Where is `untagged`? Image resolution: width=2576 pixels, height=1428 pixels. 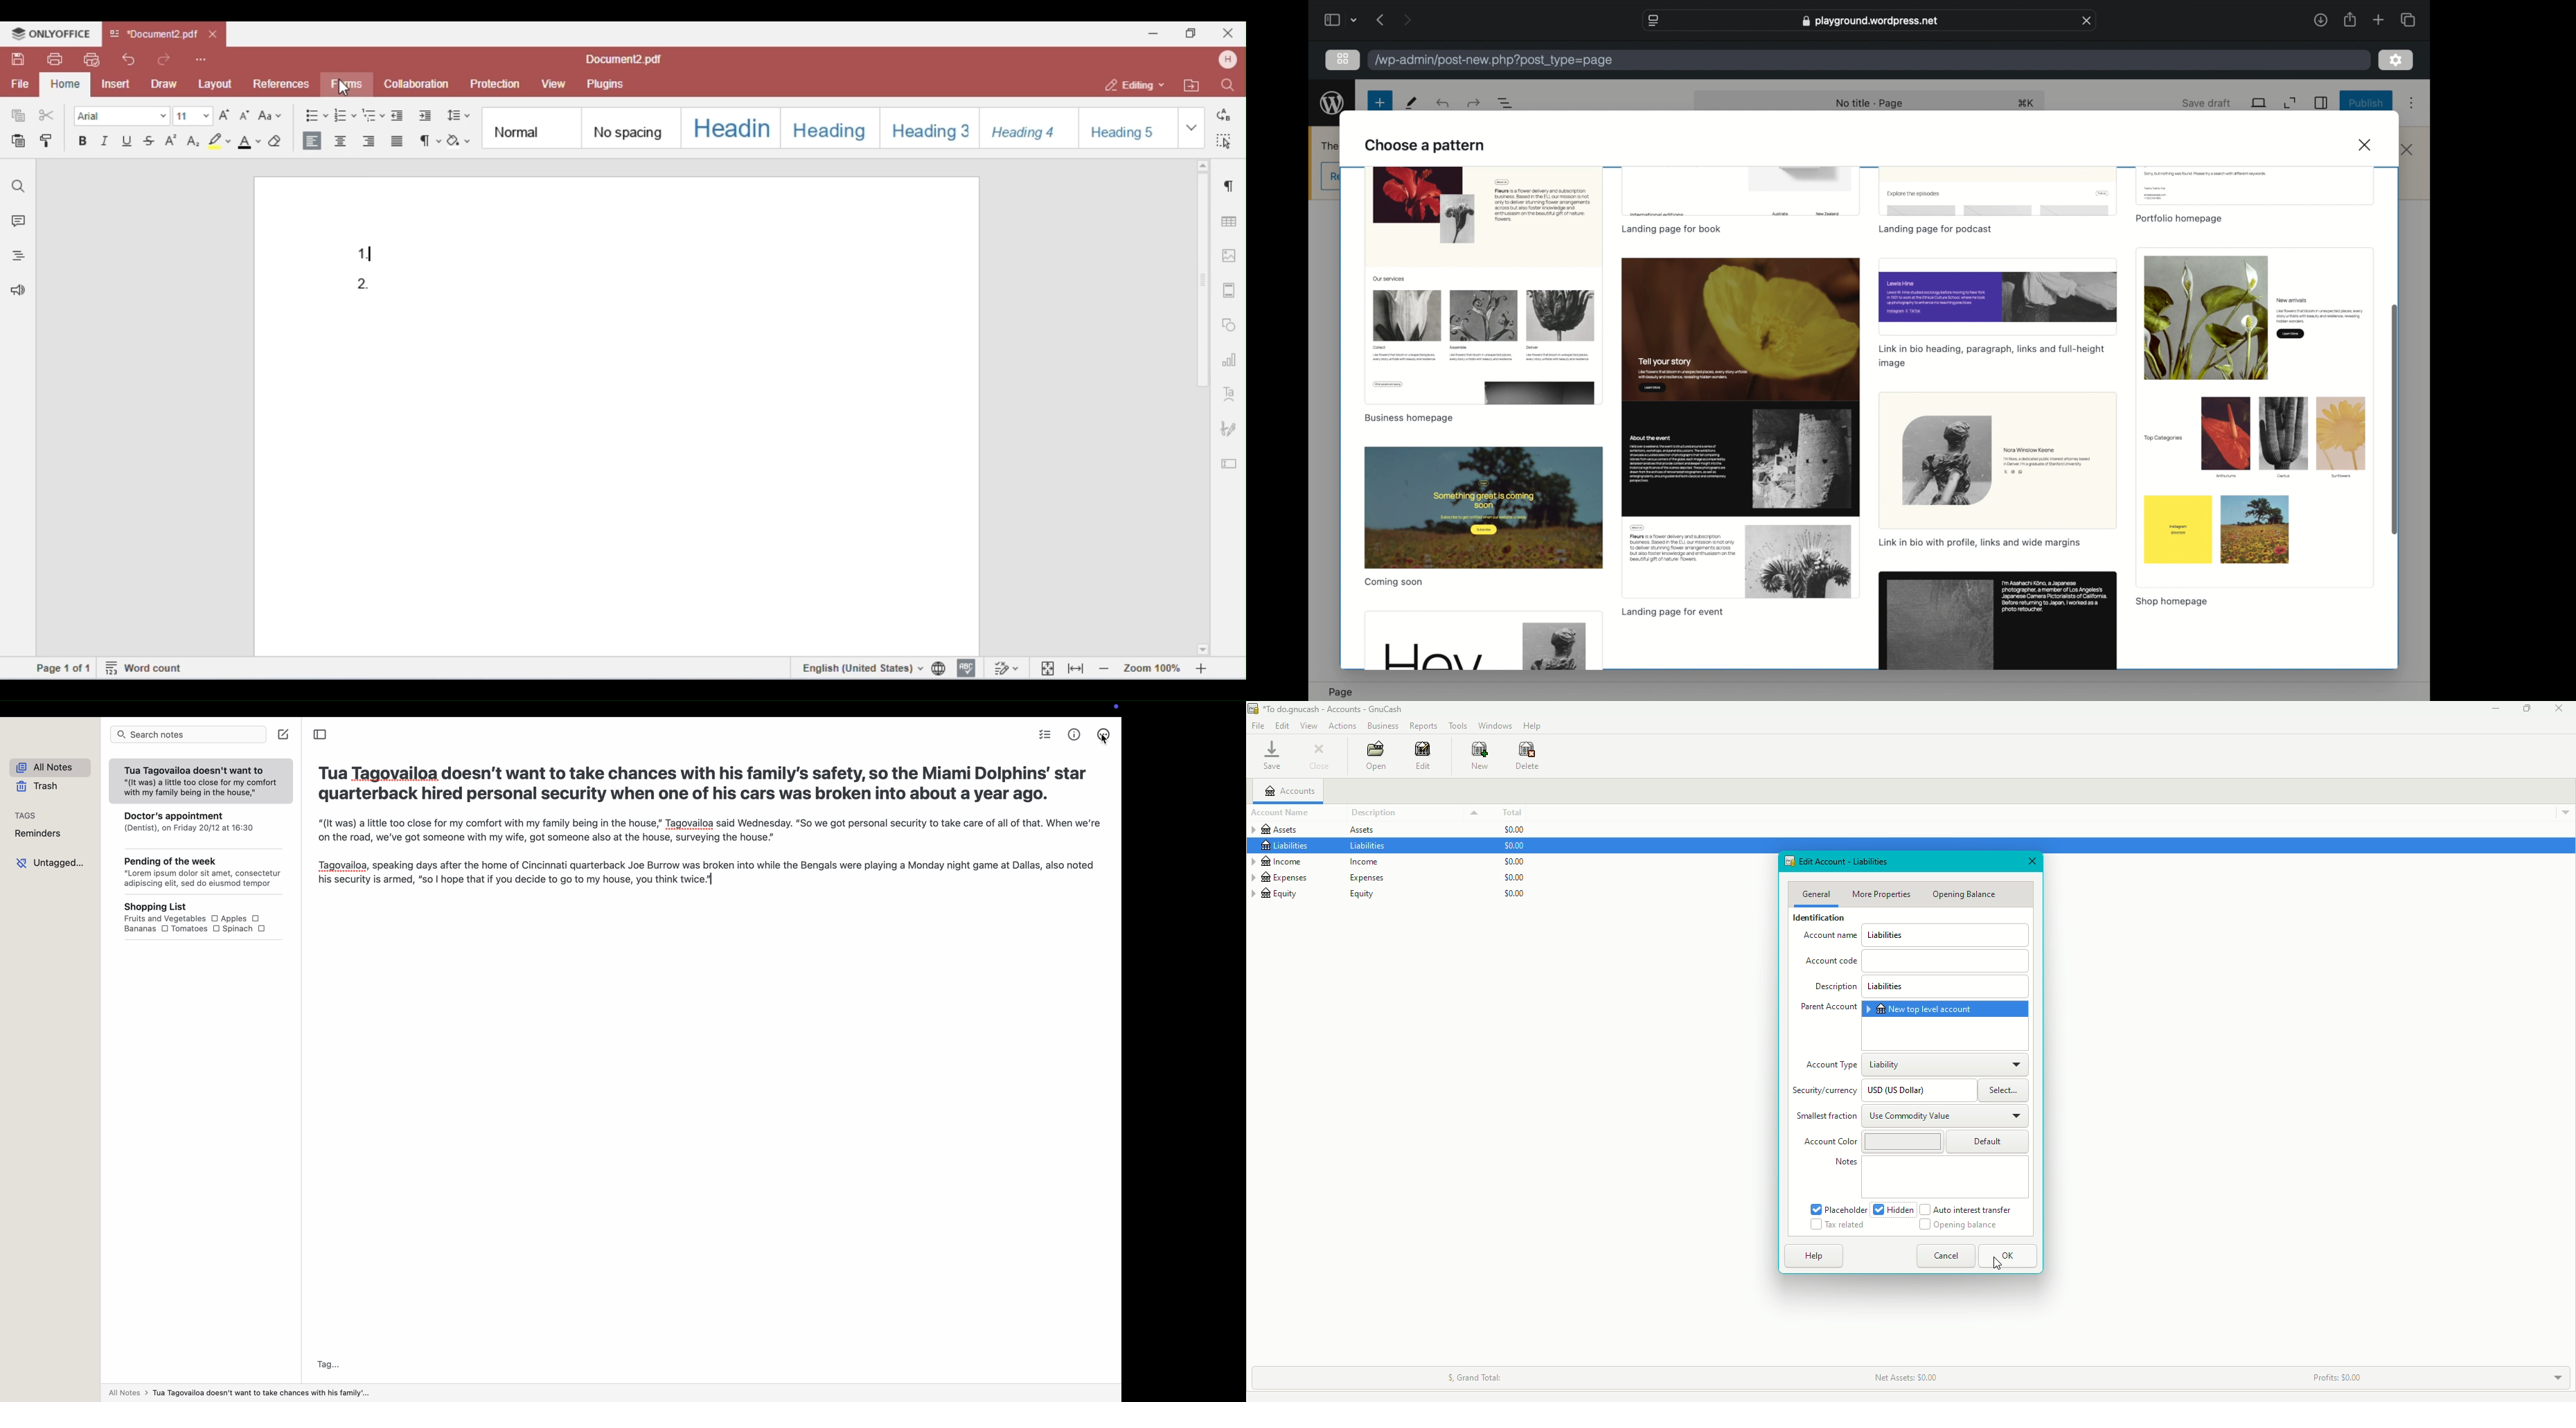
untagged is located at coordinates (52, 862).